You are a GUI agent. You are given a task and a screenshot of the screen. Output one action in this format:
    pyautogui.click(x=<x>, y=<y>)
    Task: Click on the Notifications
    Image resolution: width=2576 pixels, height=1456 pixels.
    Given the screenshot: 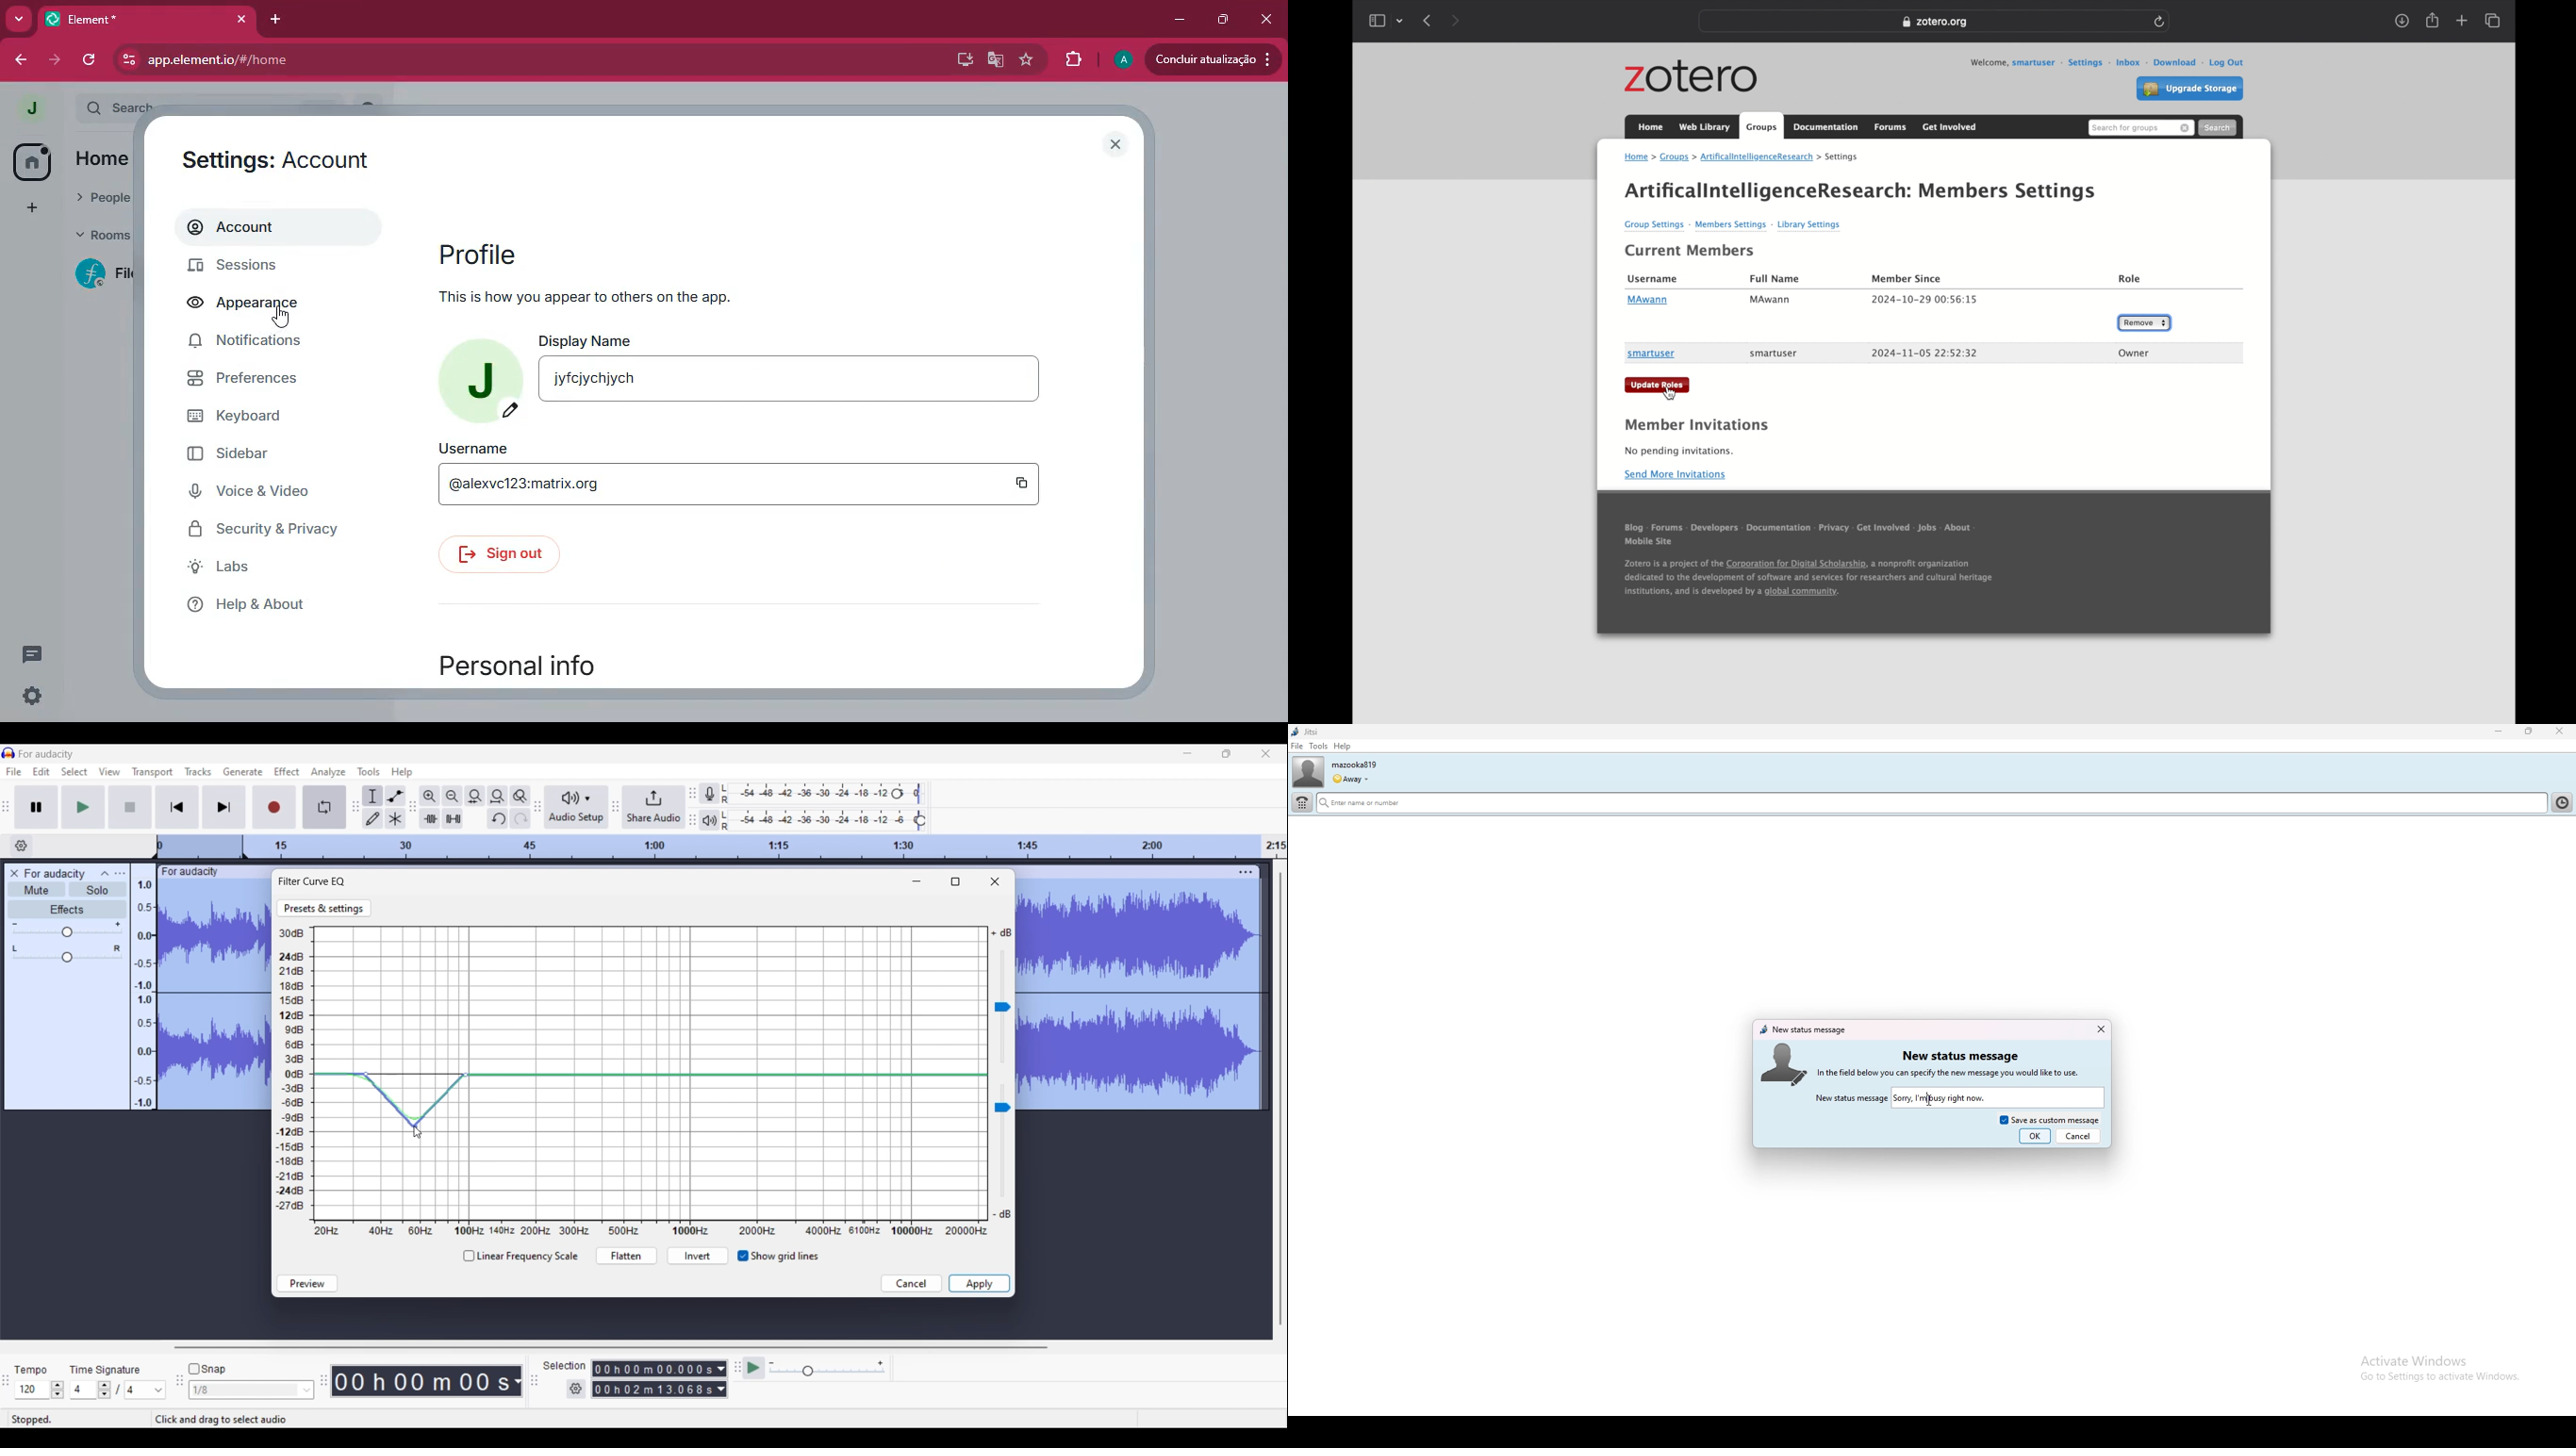 What is the action you would take?
    pyautogui.click(x=252, y=340)
    